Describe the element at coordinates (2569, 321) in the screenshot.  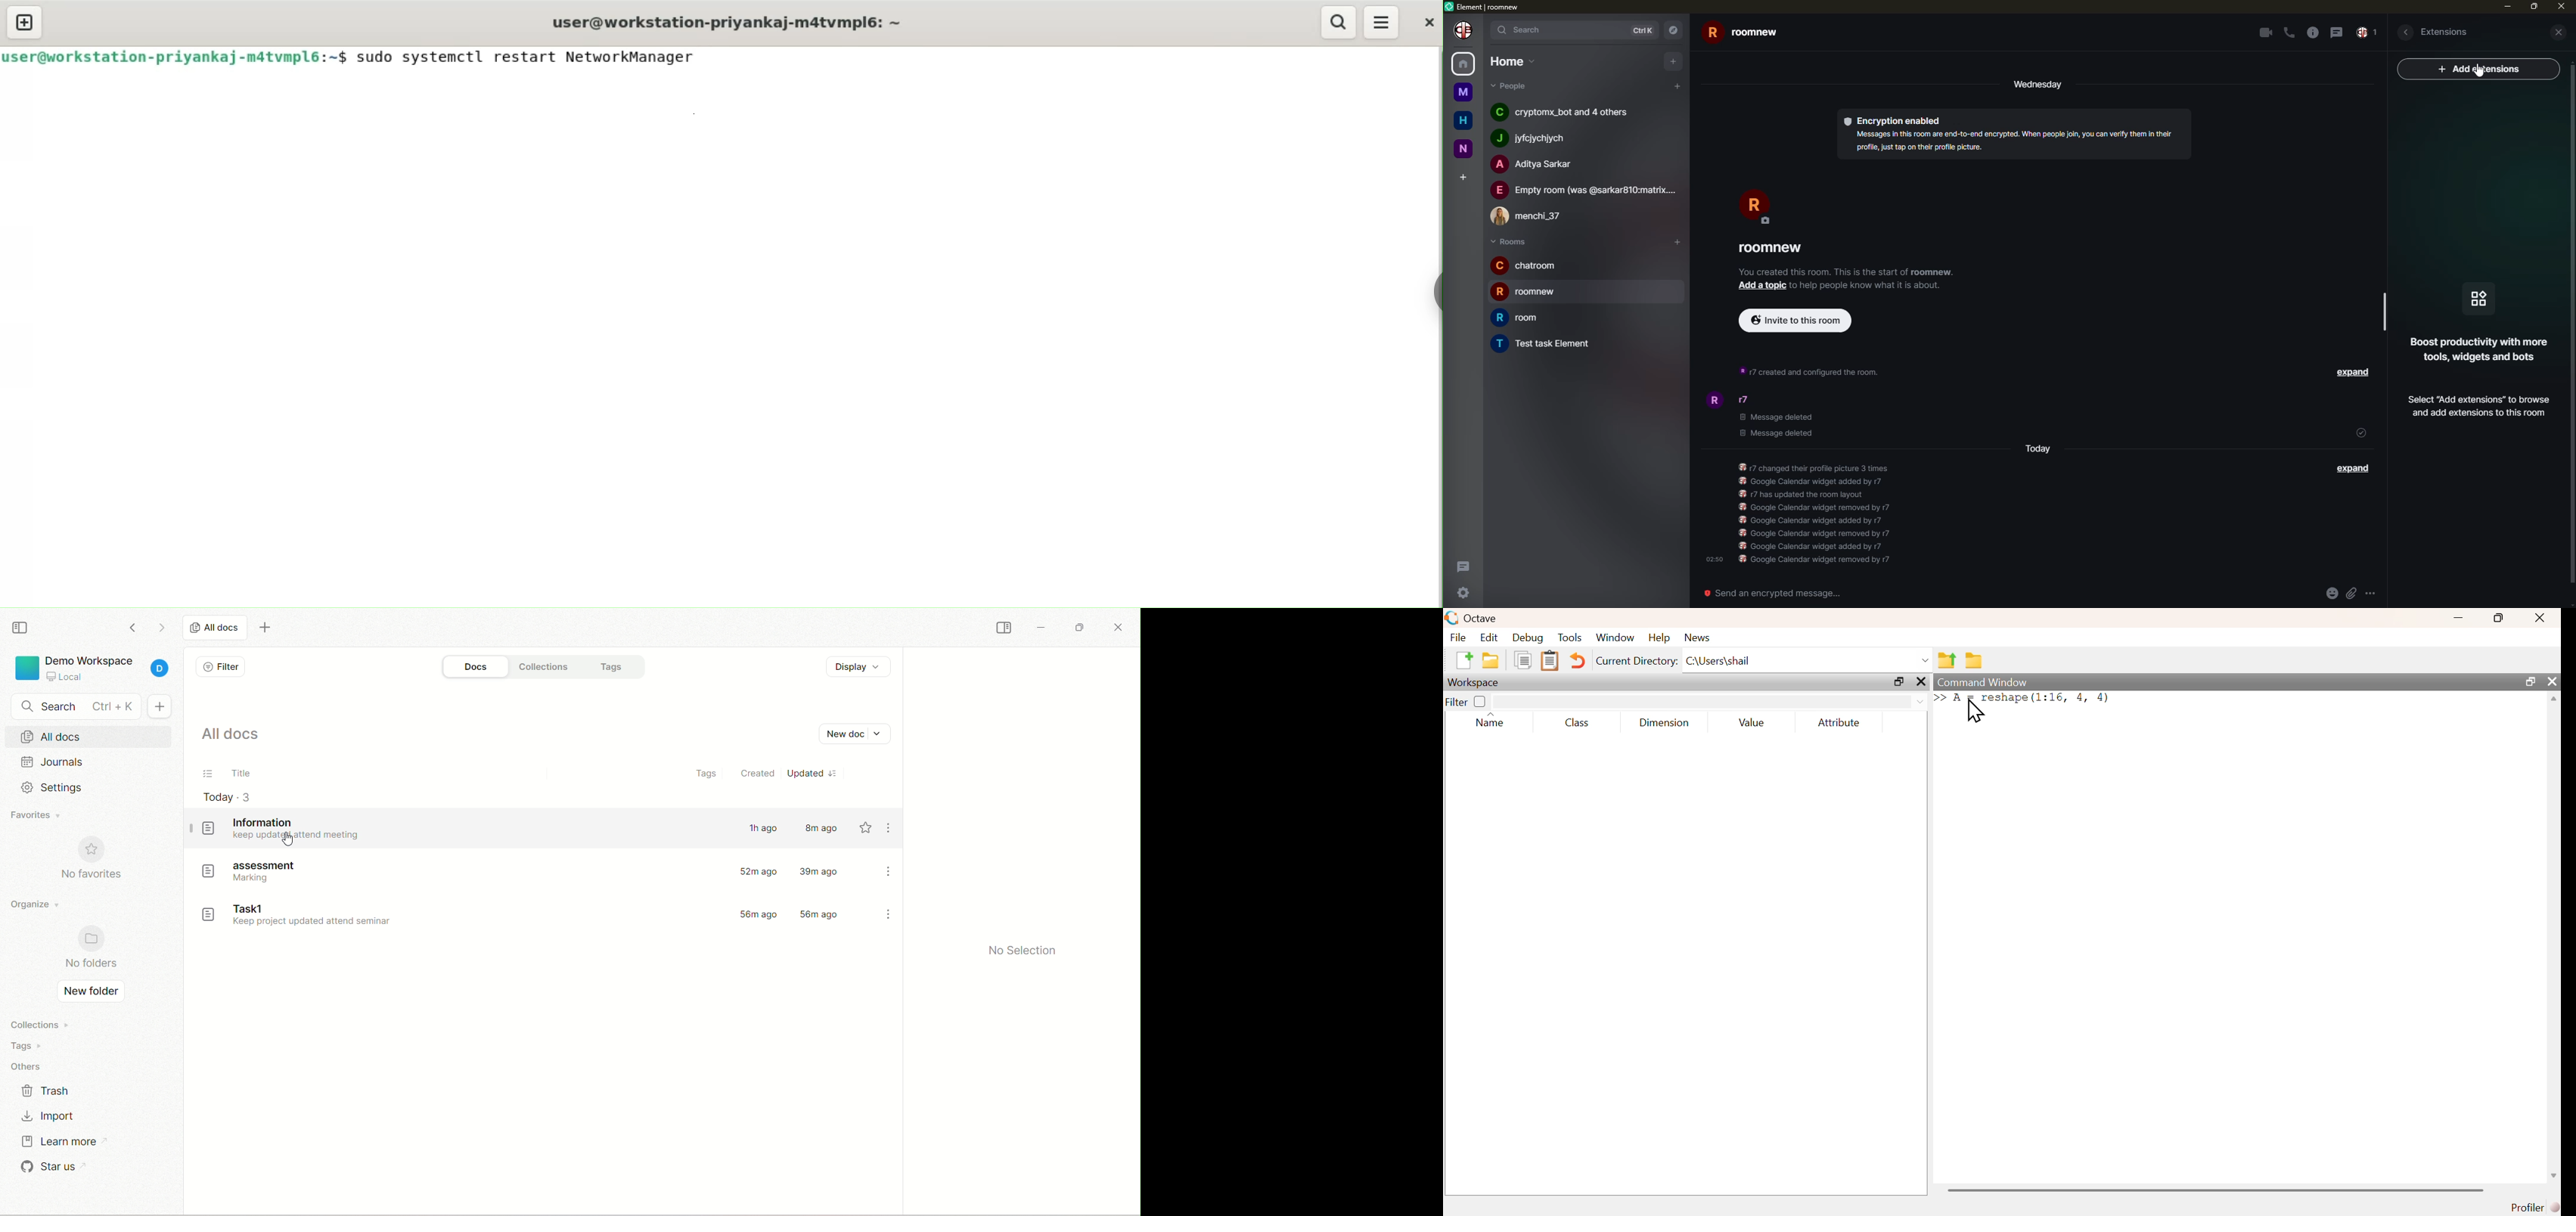
I see `vertical scrollbar` at that location.